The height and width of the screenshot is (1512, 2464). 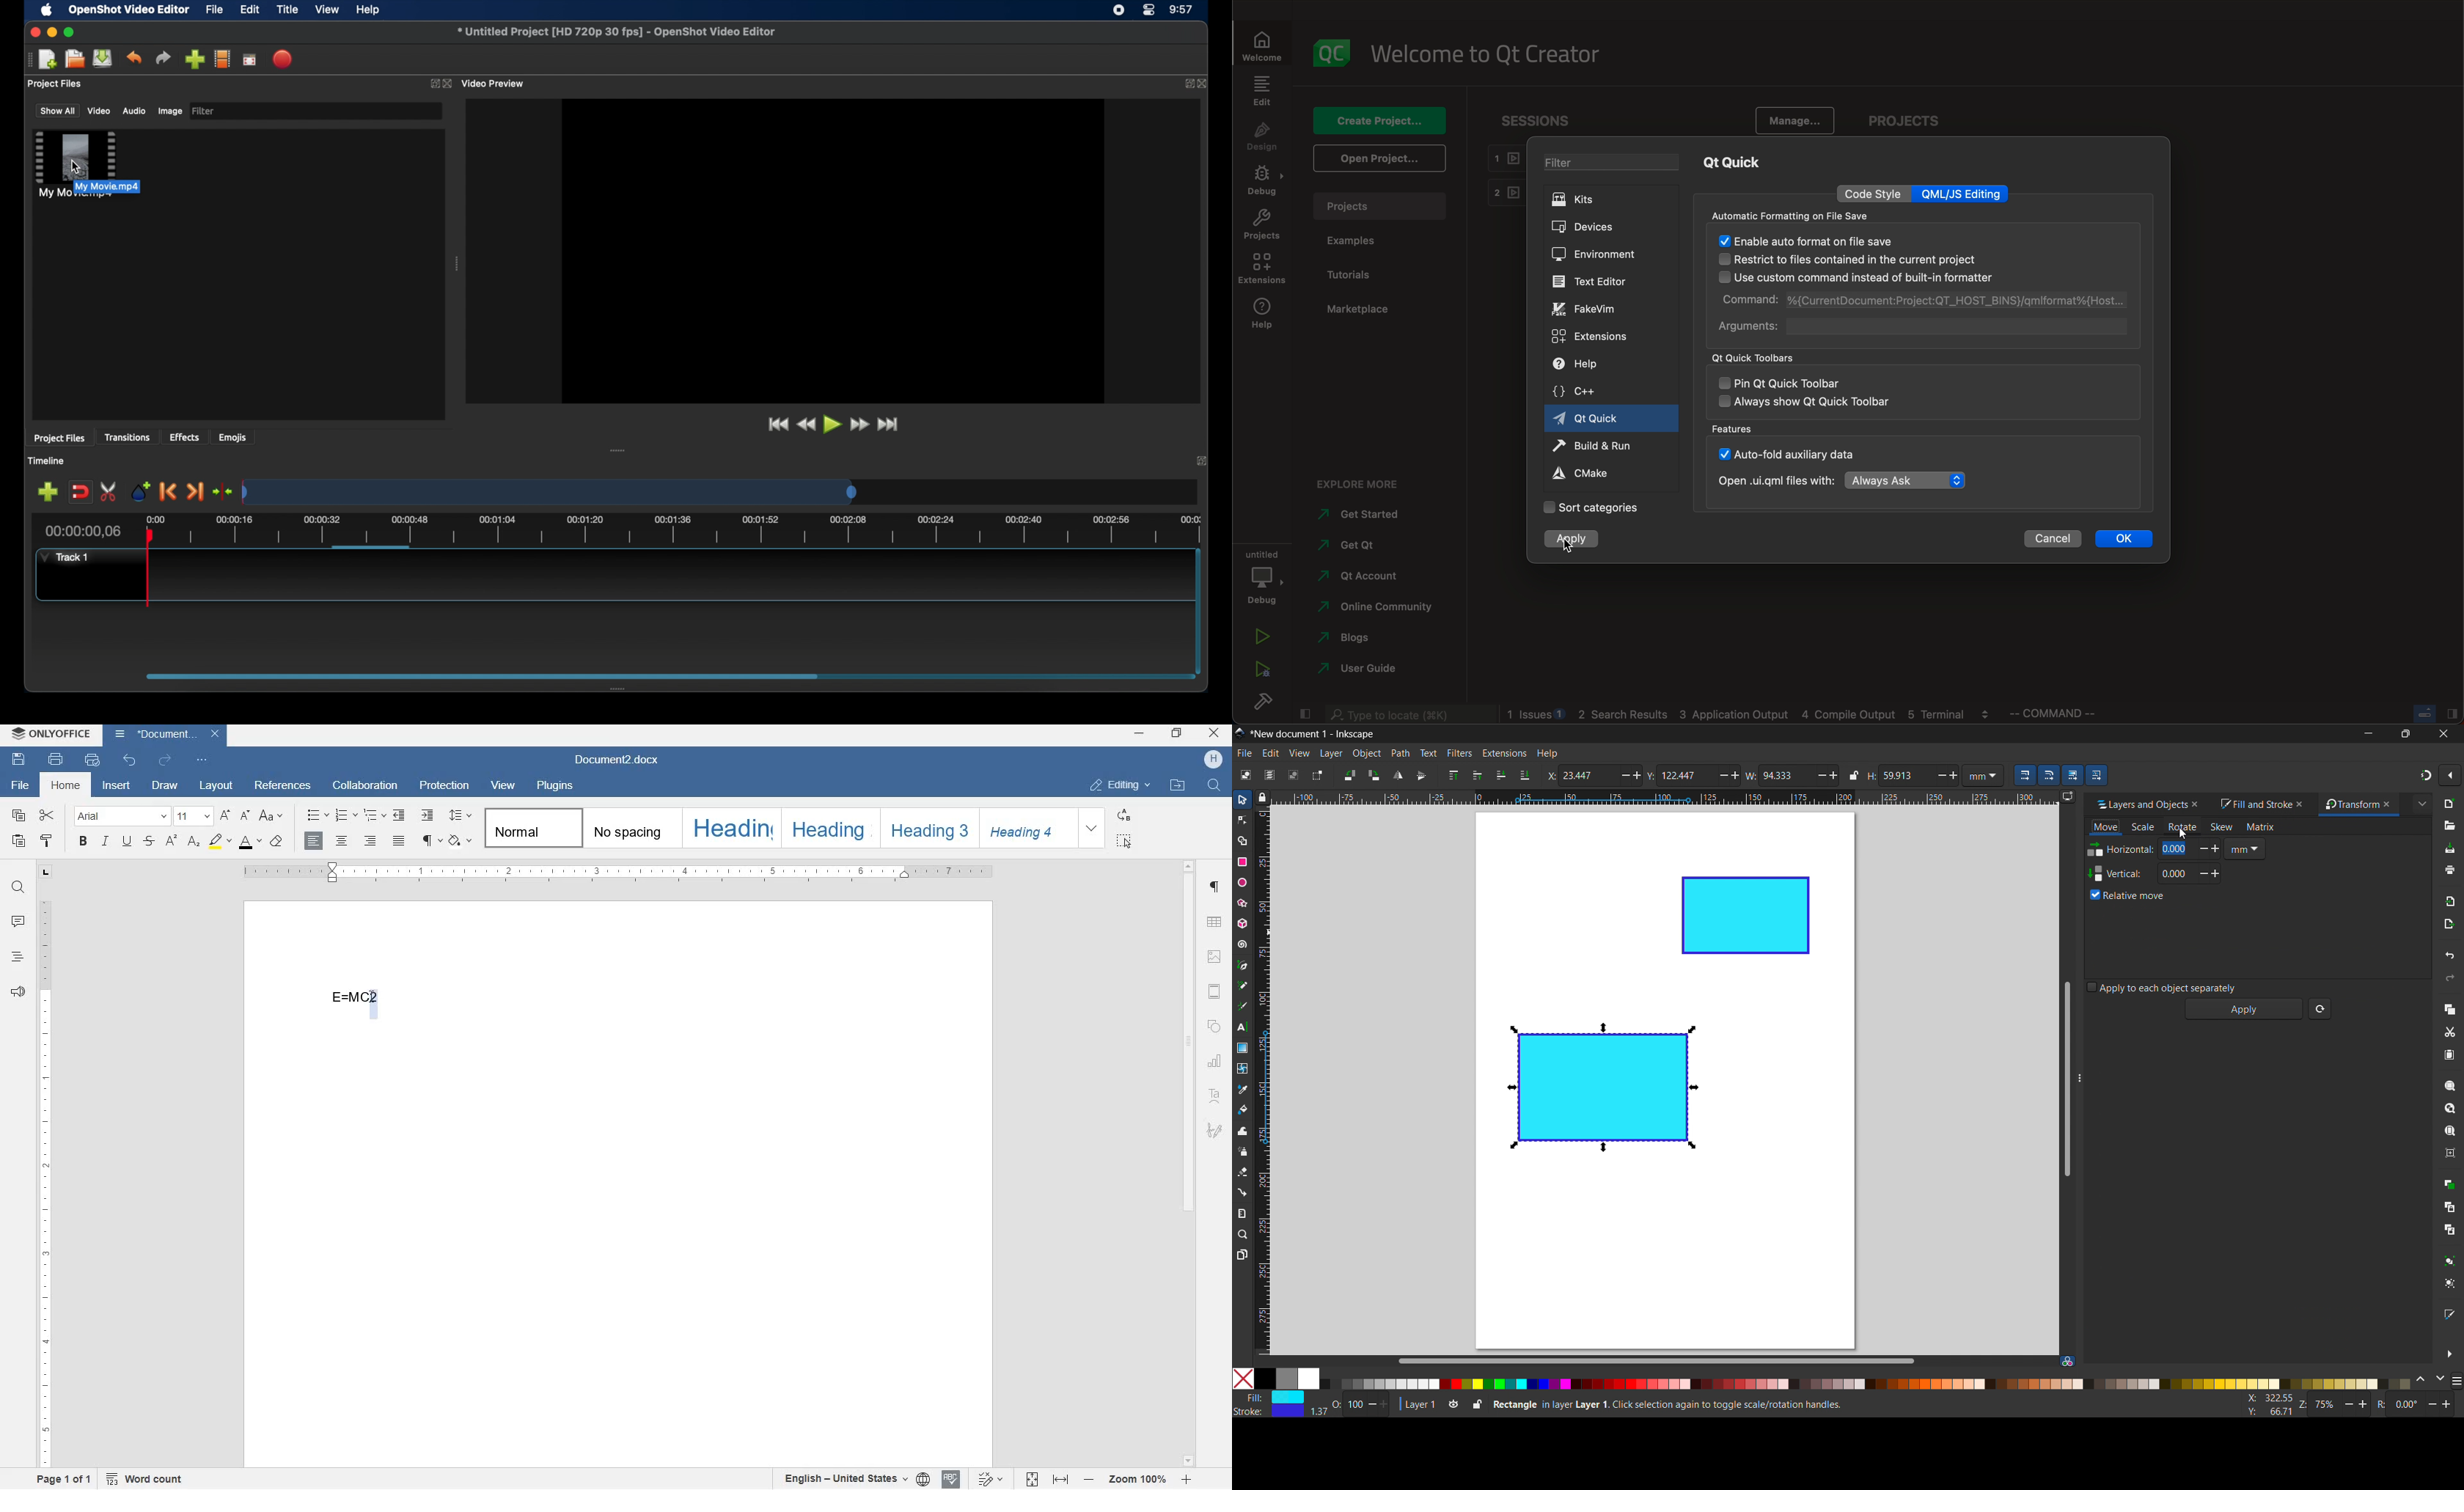 I want to click on signature, so click(x=1216, y=1132).